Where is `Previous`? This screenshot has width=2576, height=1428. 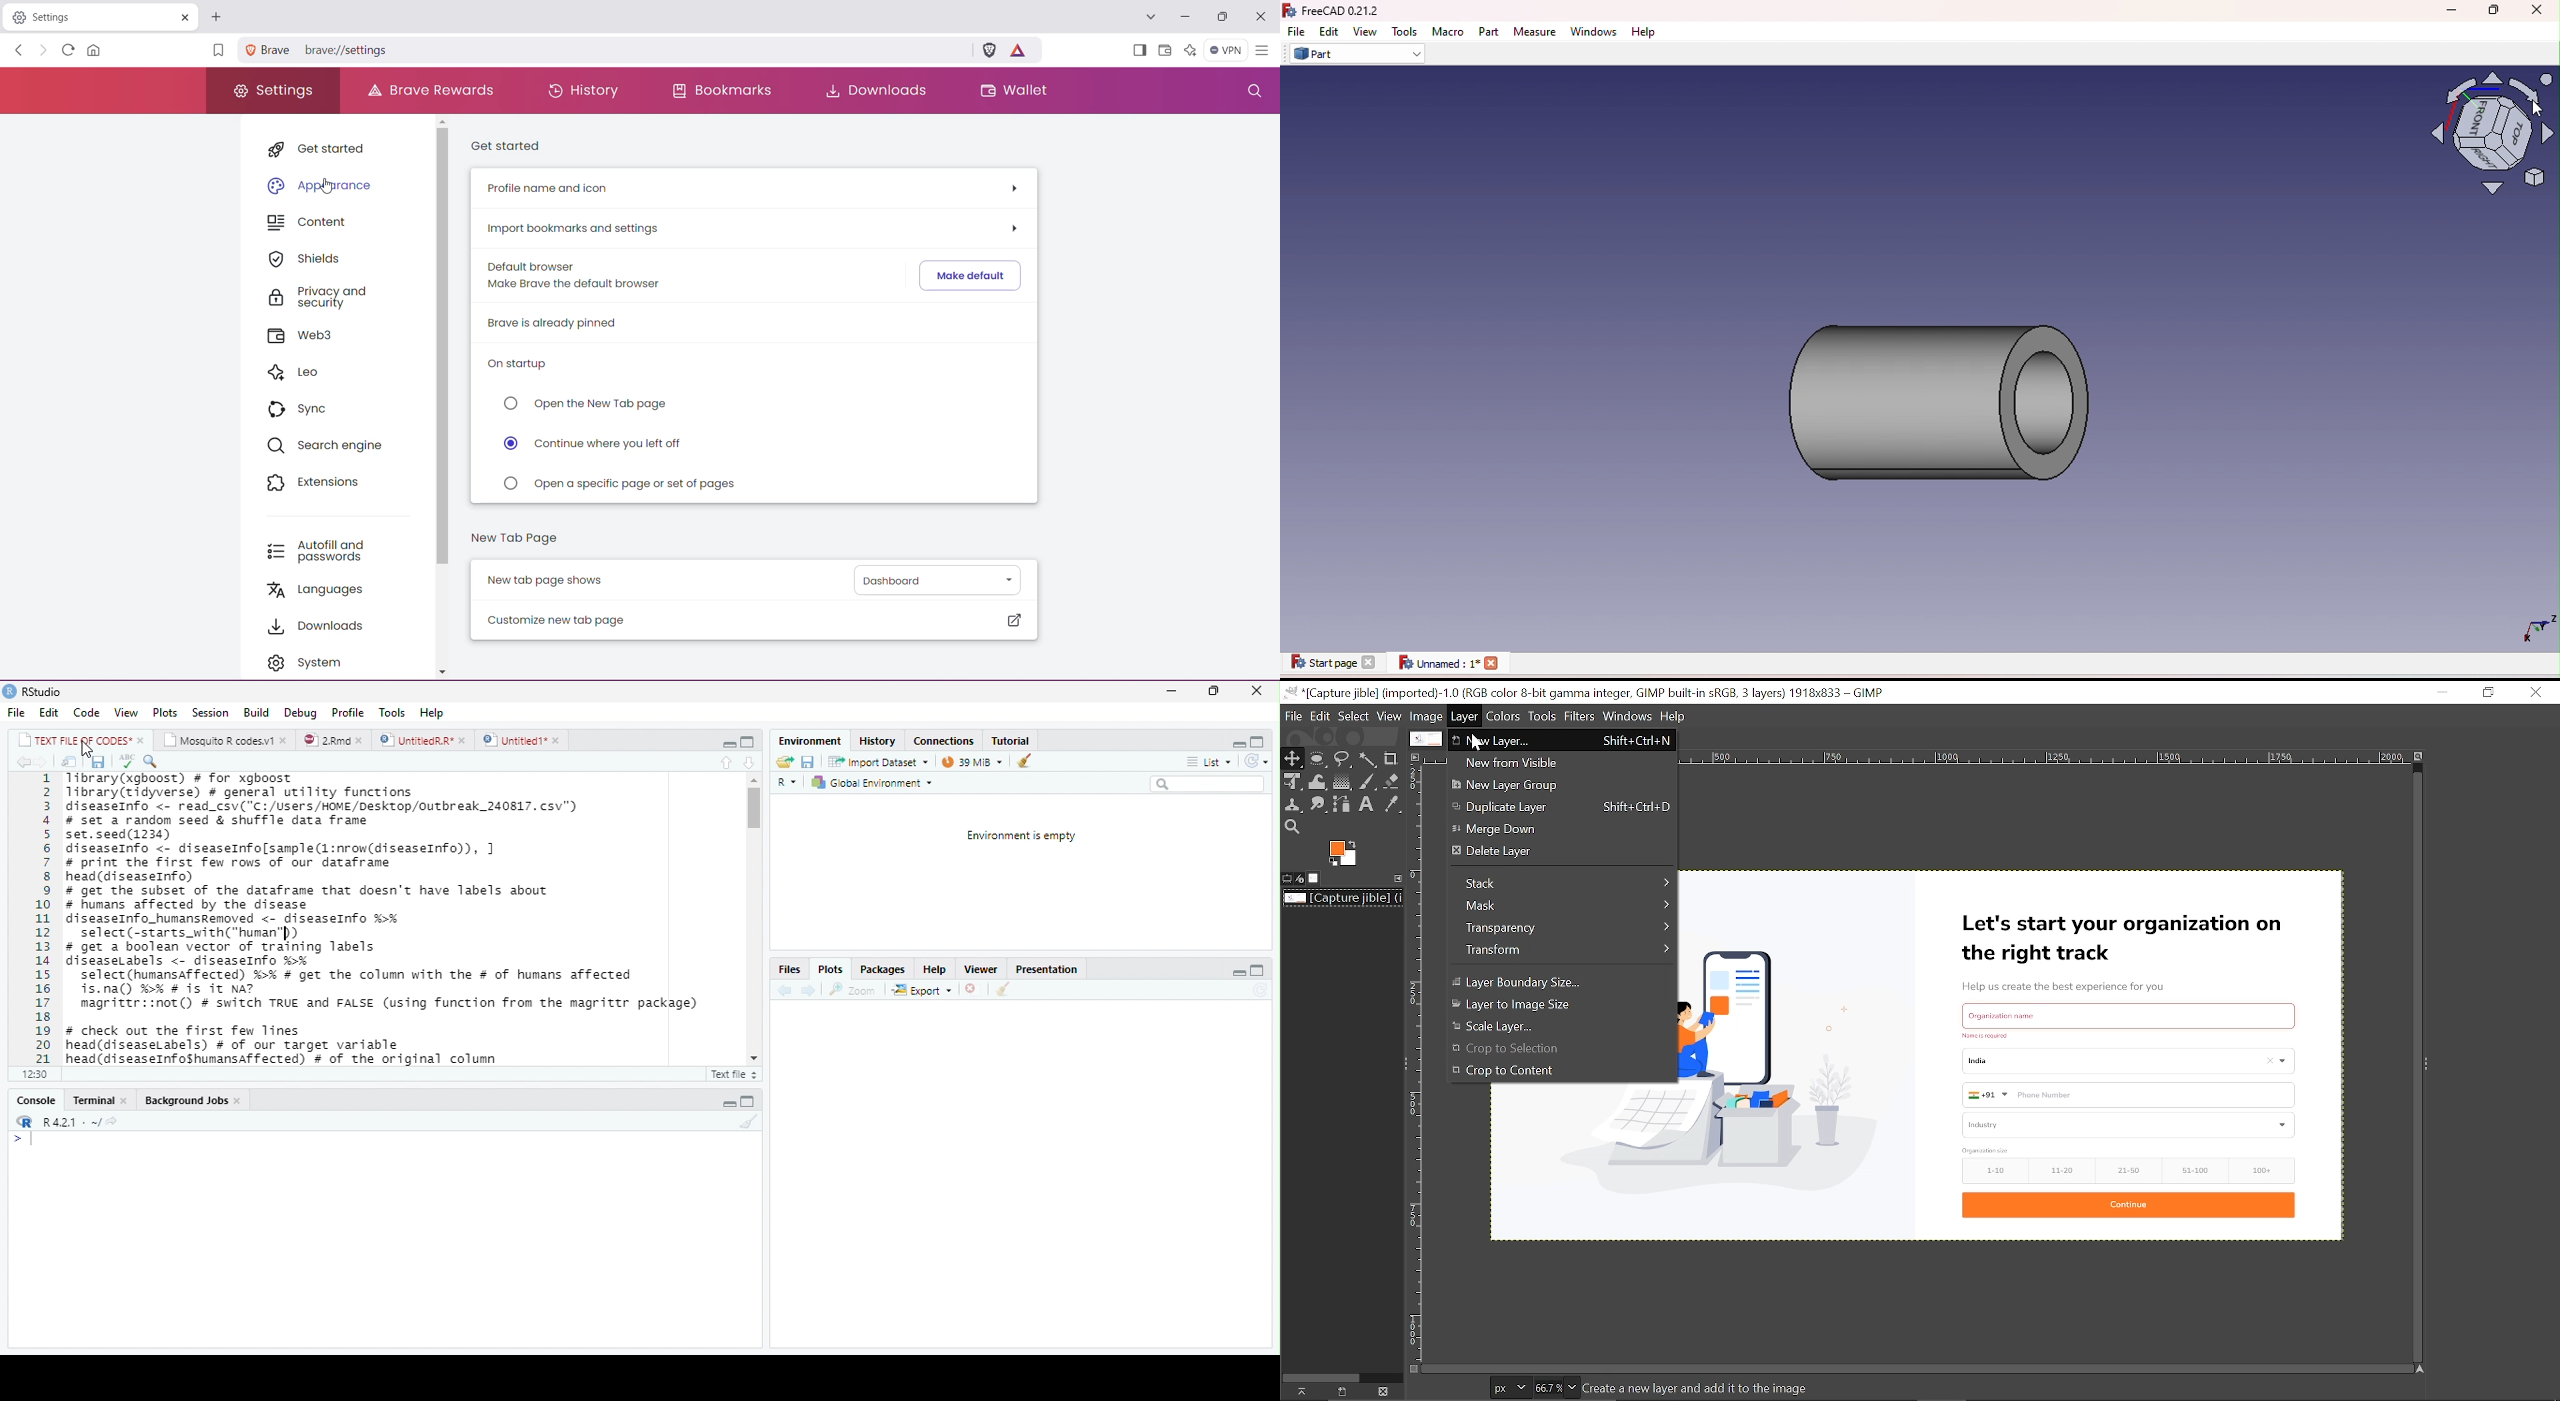 Previous is located at coordinates (22, 763).